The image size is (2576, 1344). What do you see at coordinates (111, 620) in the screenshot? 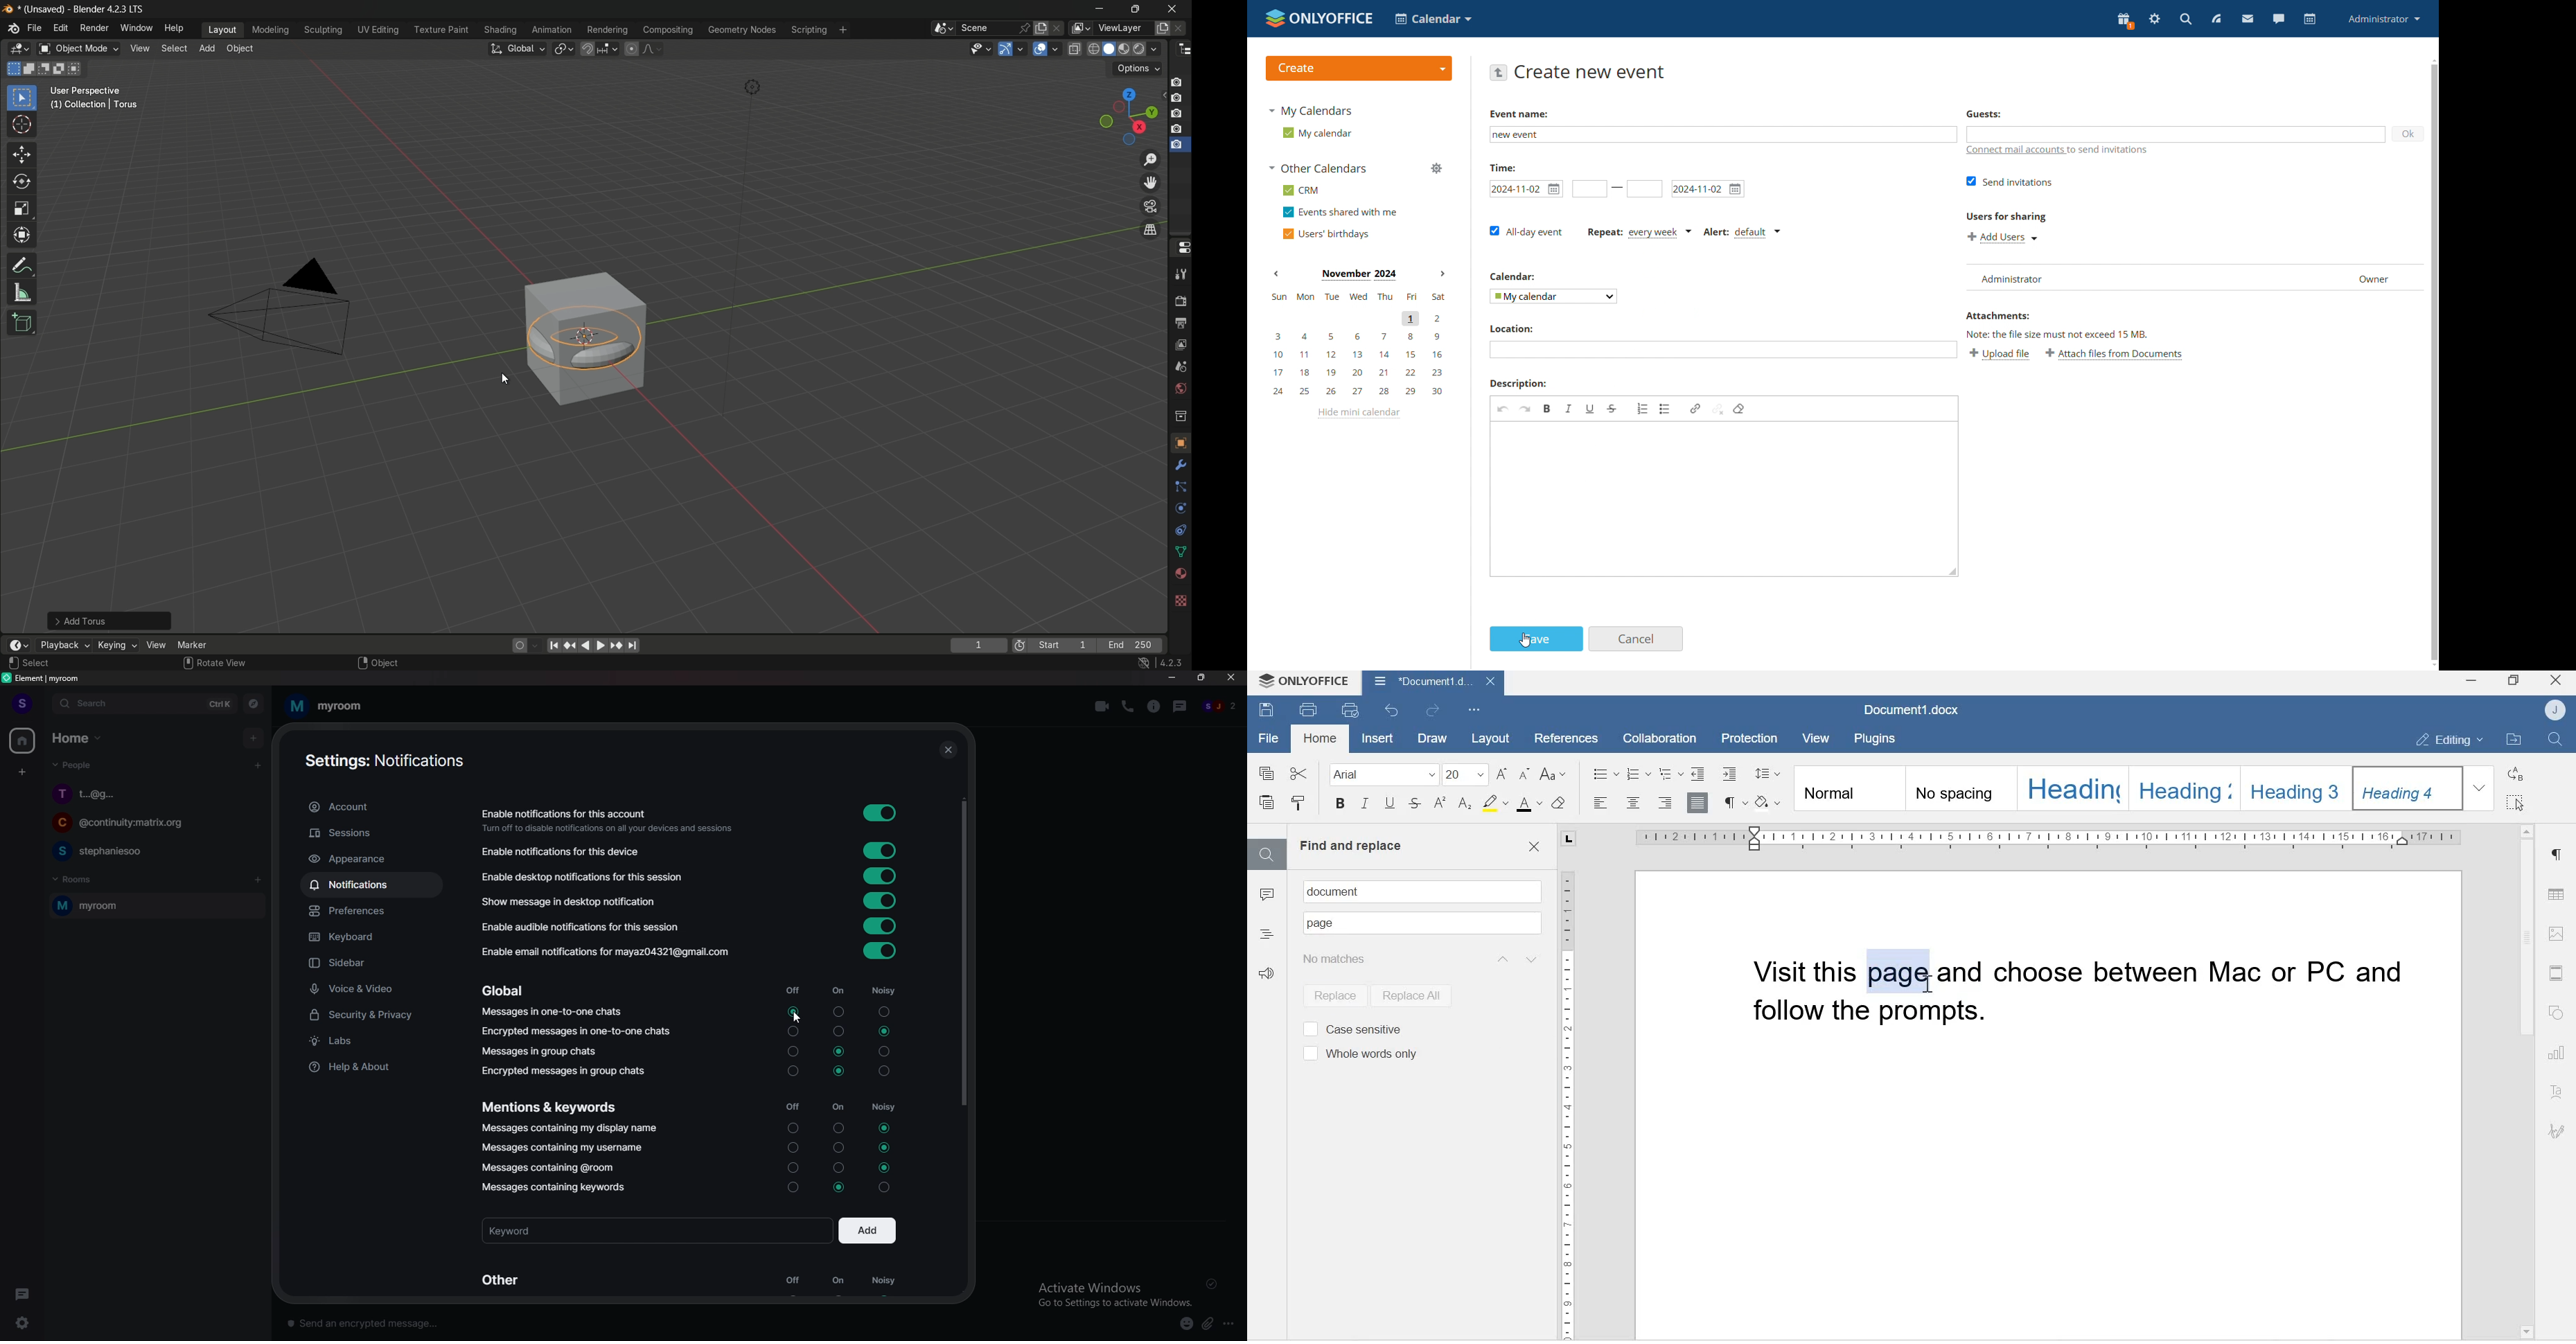
I see `Add Torus` at bounding box center [111, 620].